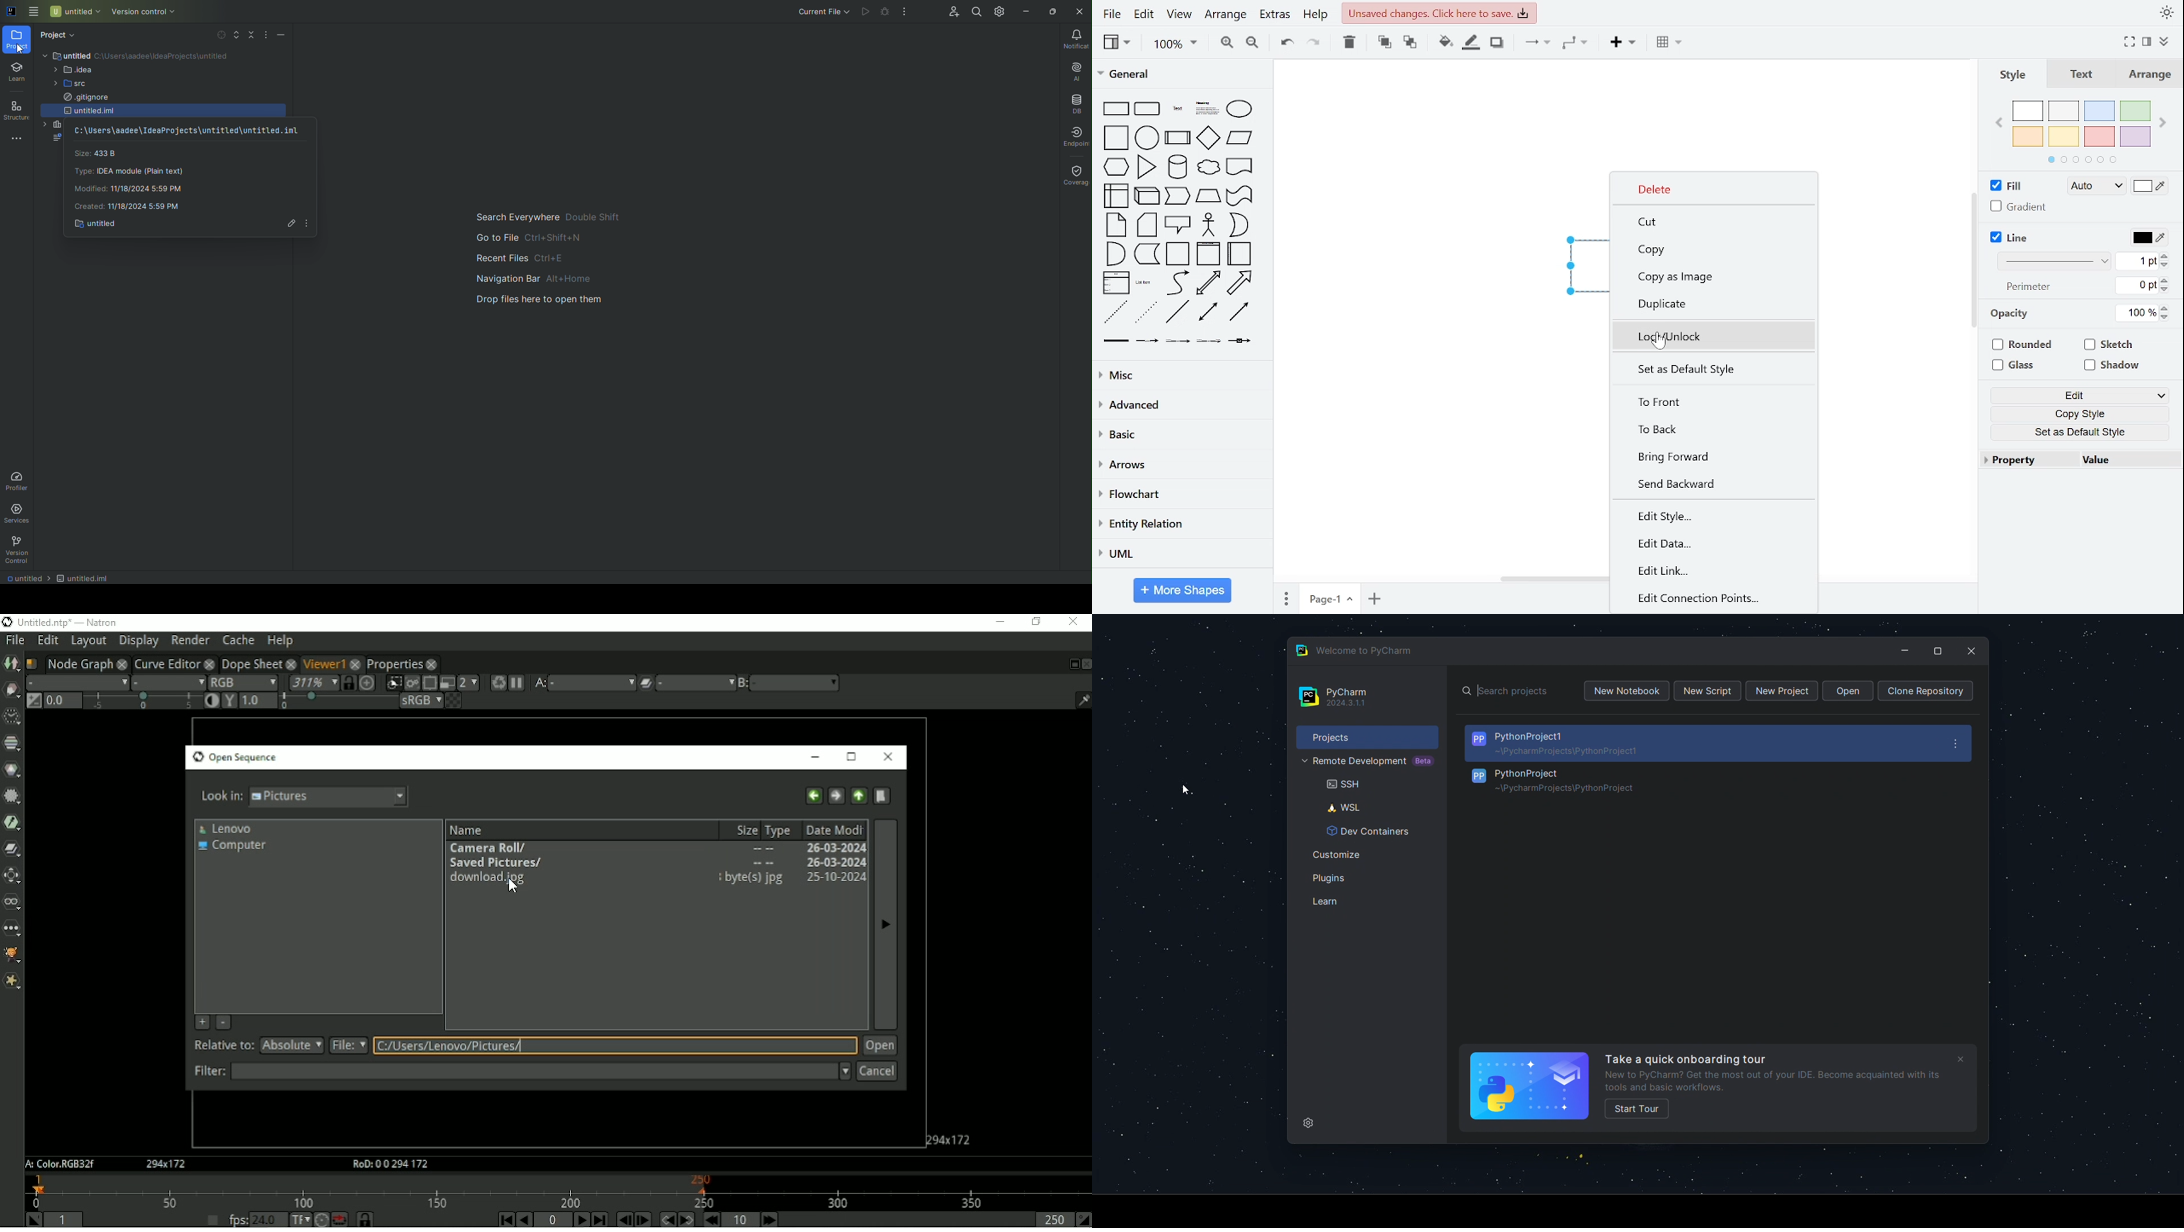 This screenshot has height=1232, width=2184. I want to click on ellipse, so click(1240, 108).